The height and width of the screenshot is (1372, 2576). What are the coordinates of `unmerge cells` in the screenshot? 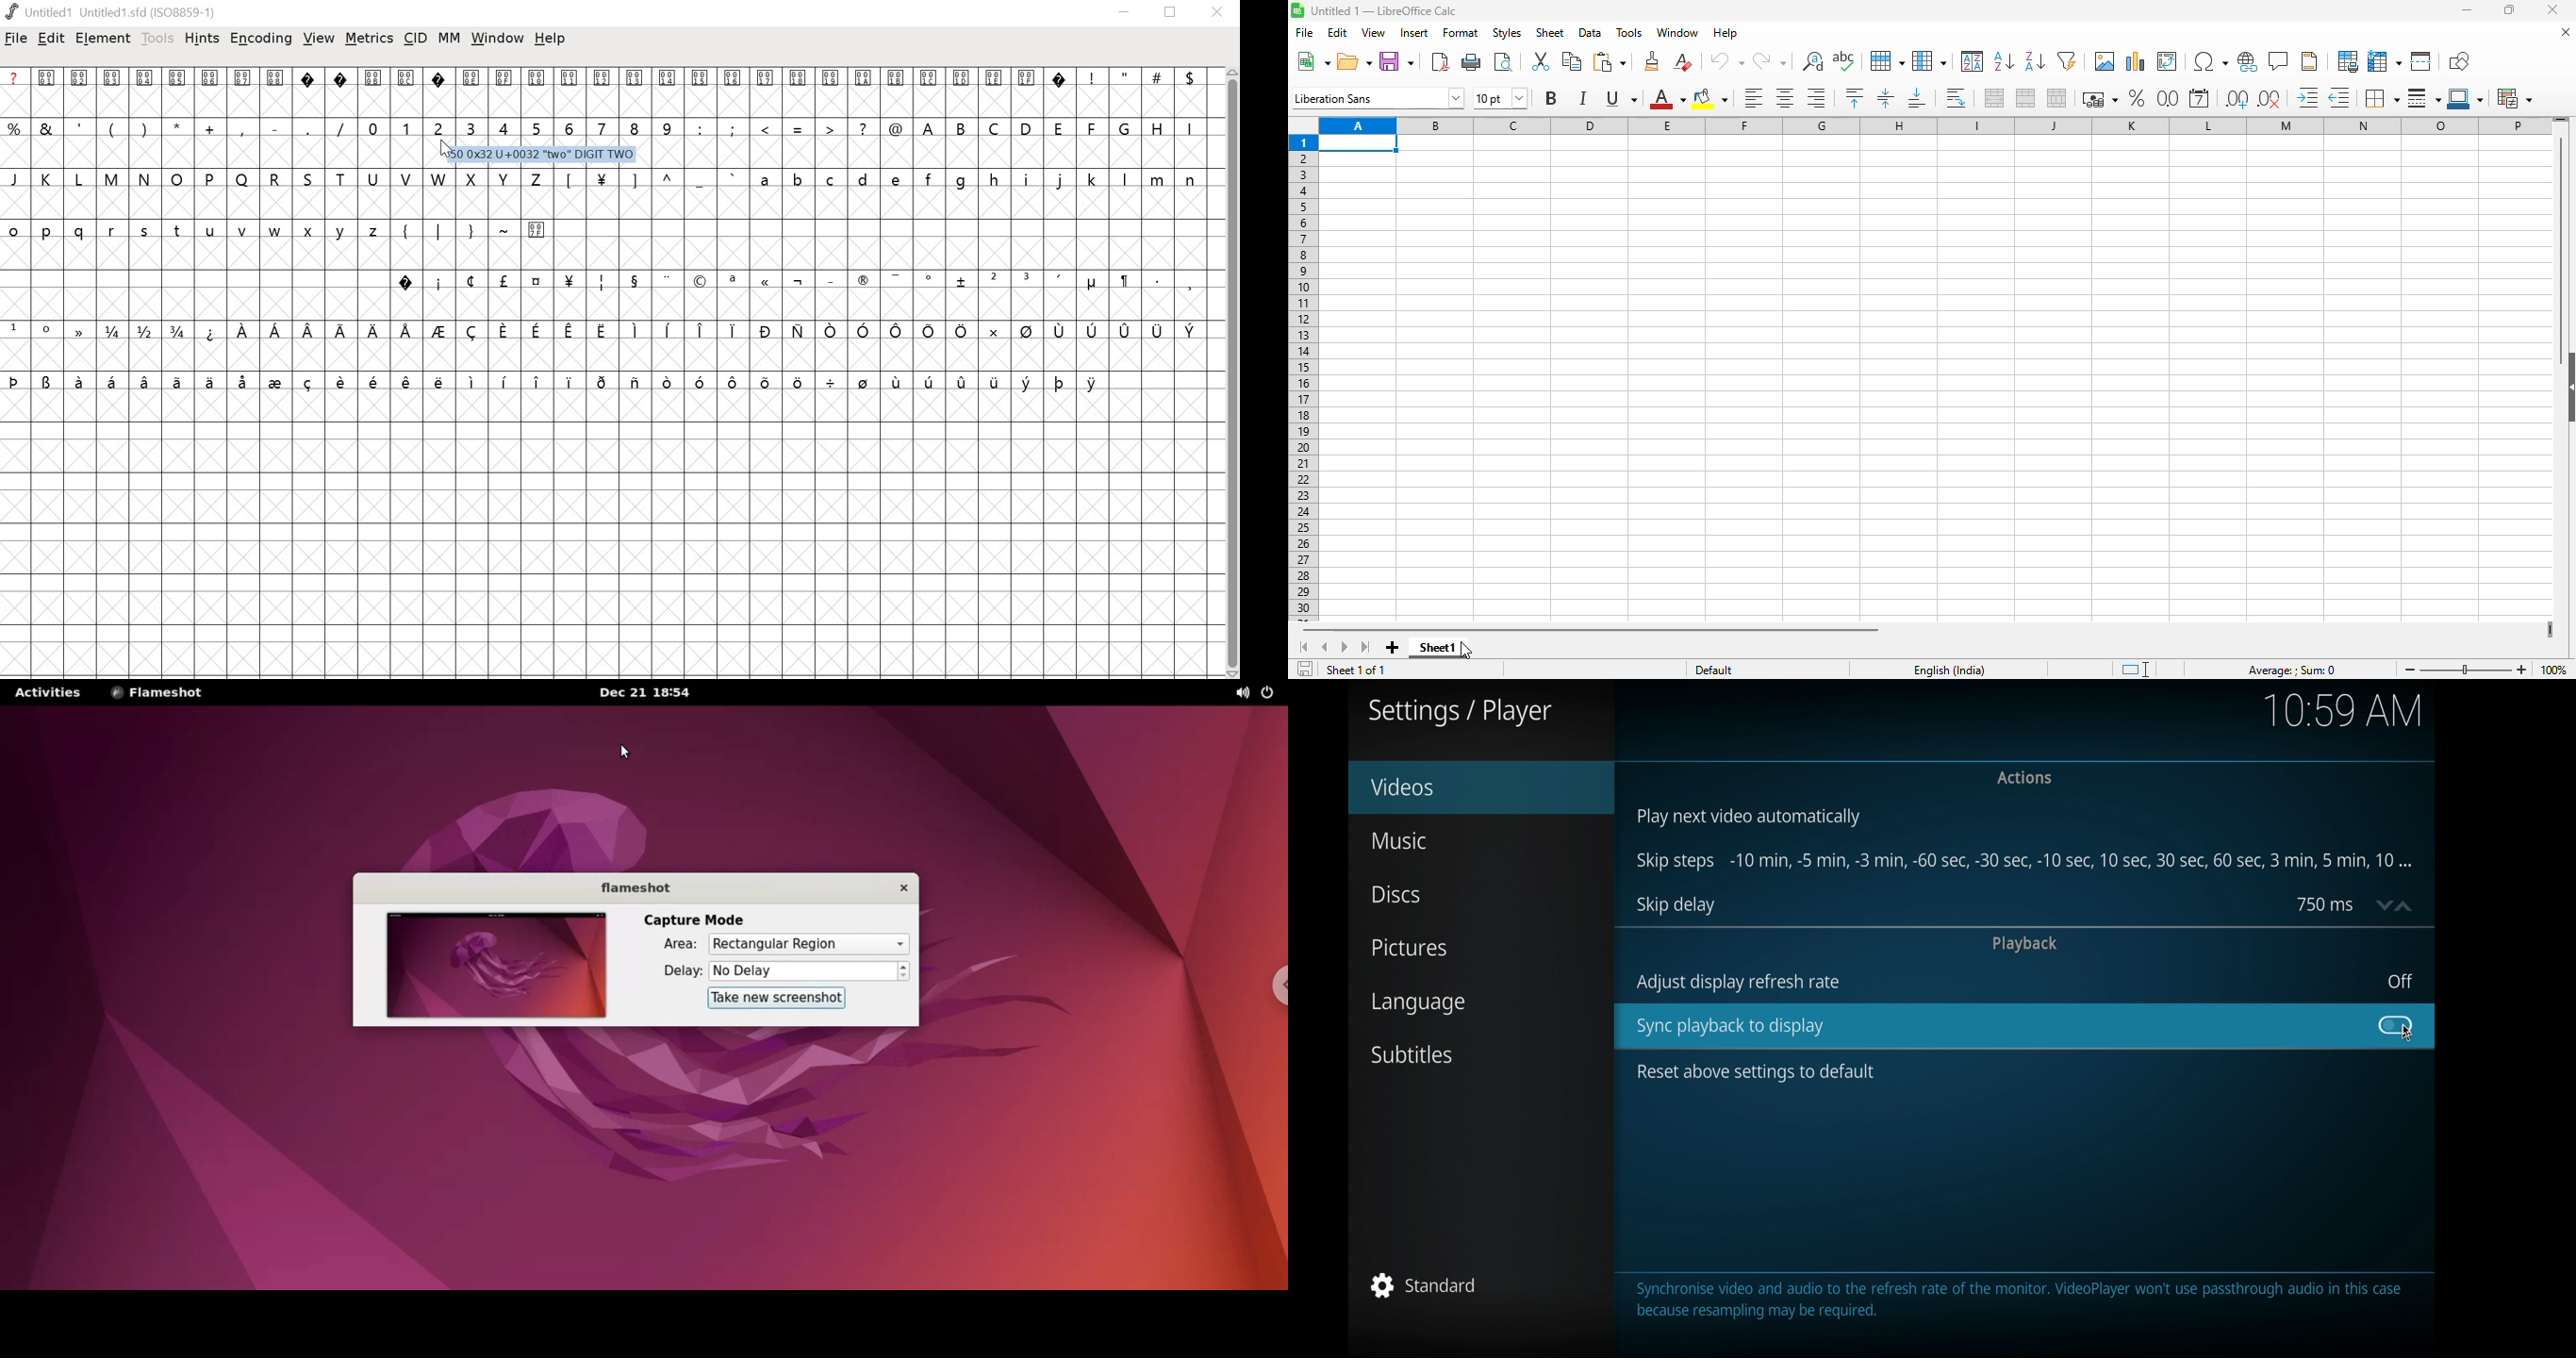 It's located at (2056, 98).